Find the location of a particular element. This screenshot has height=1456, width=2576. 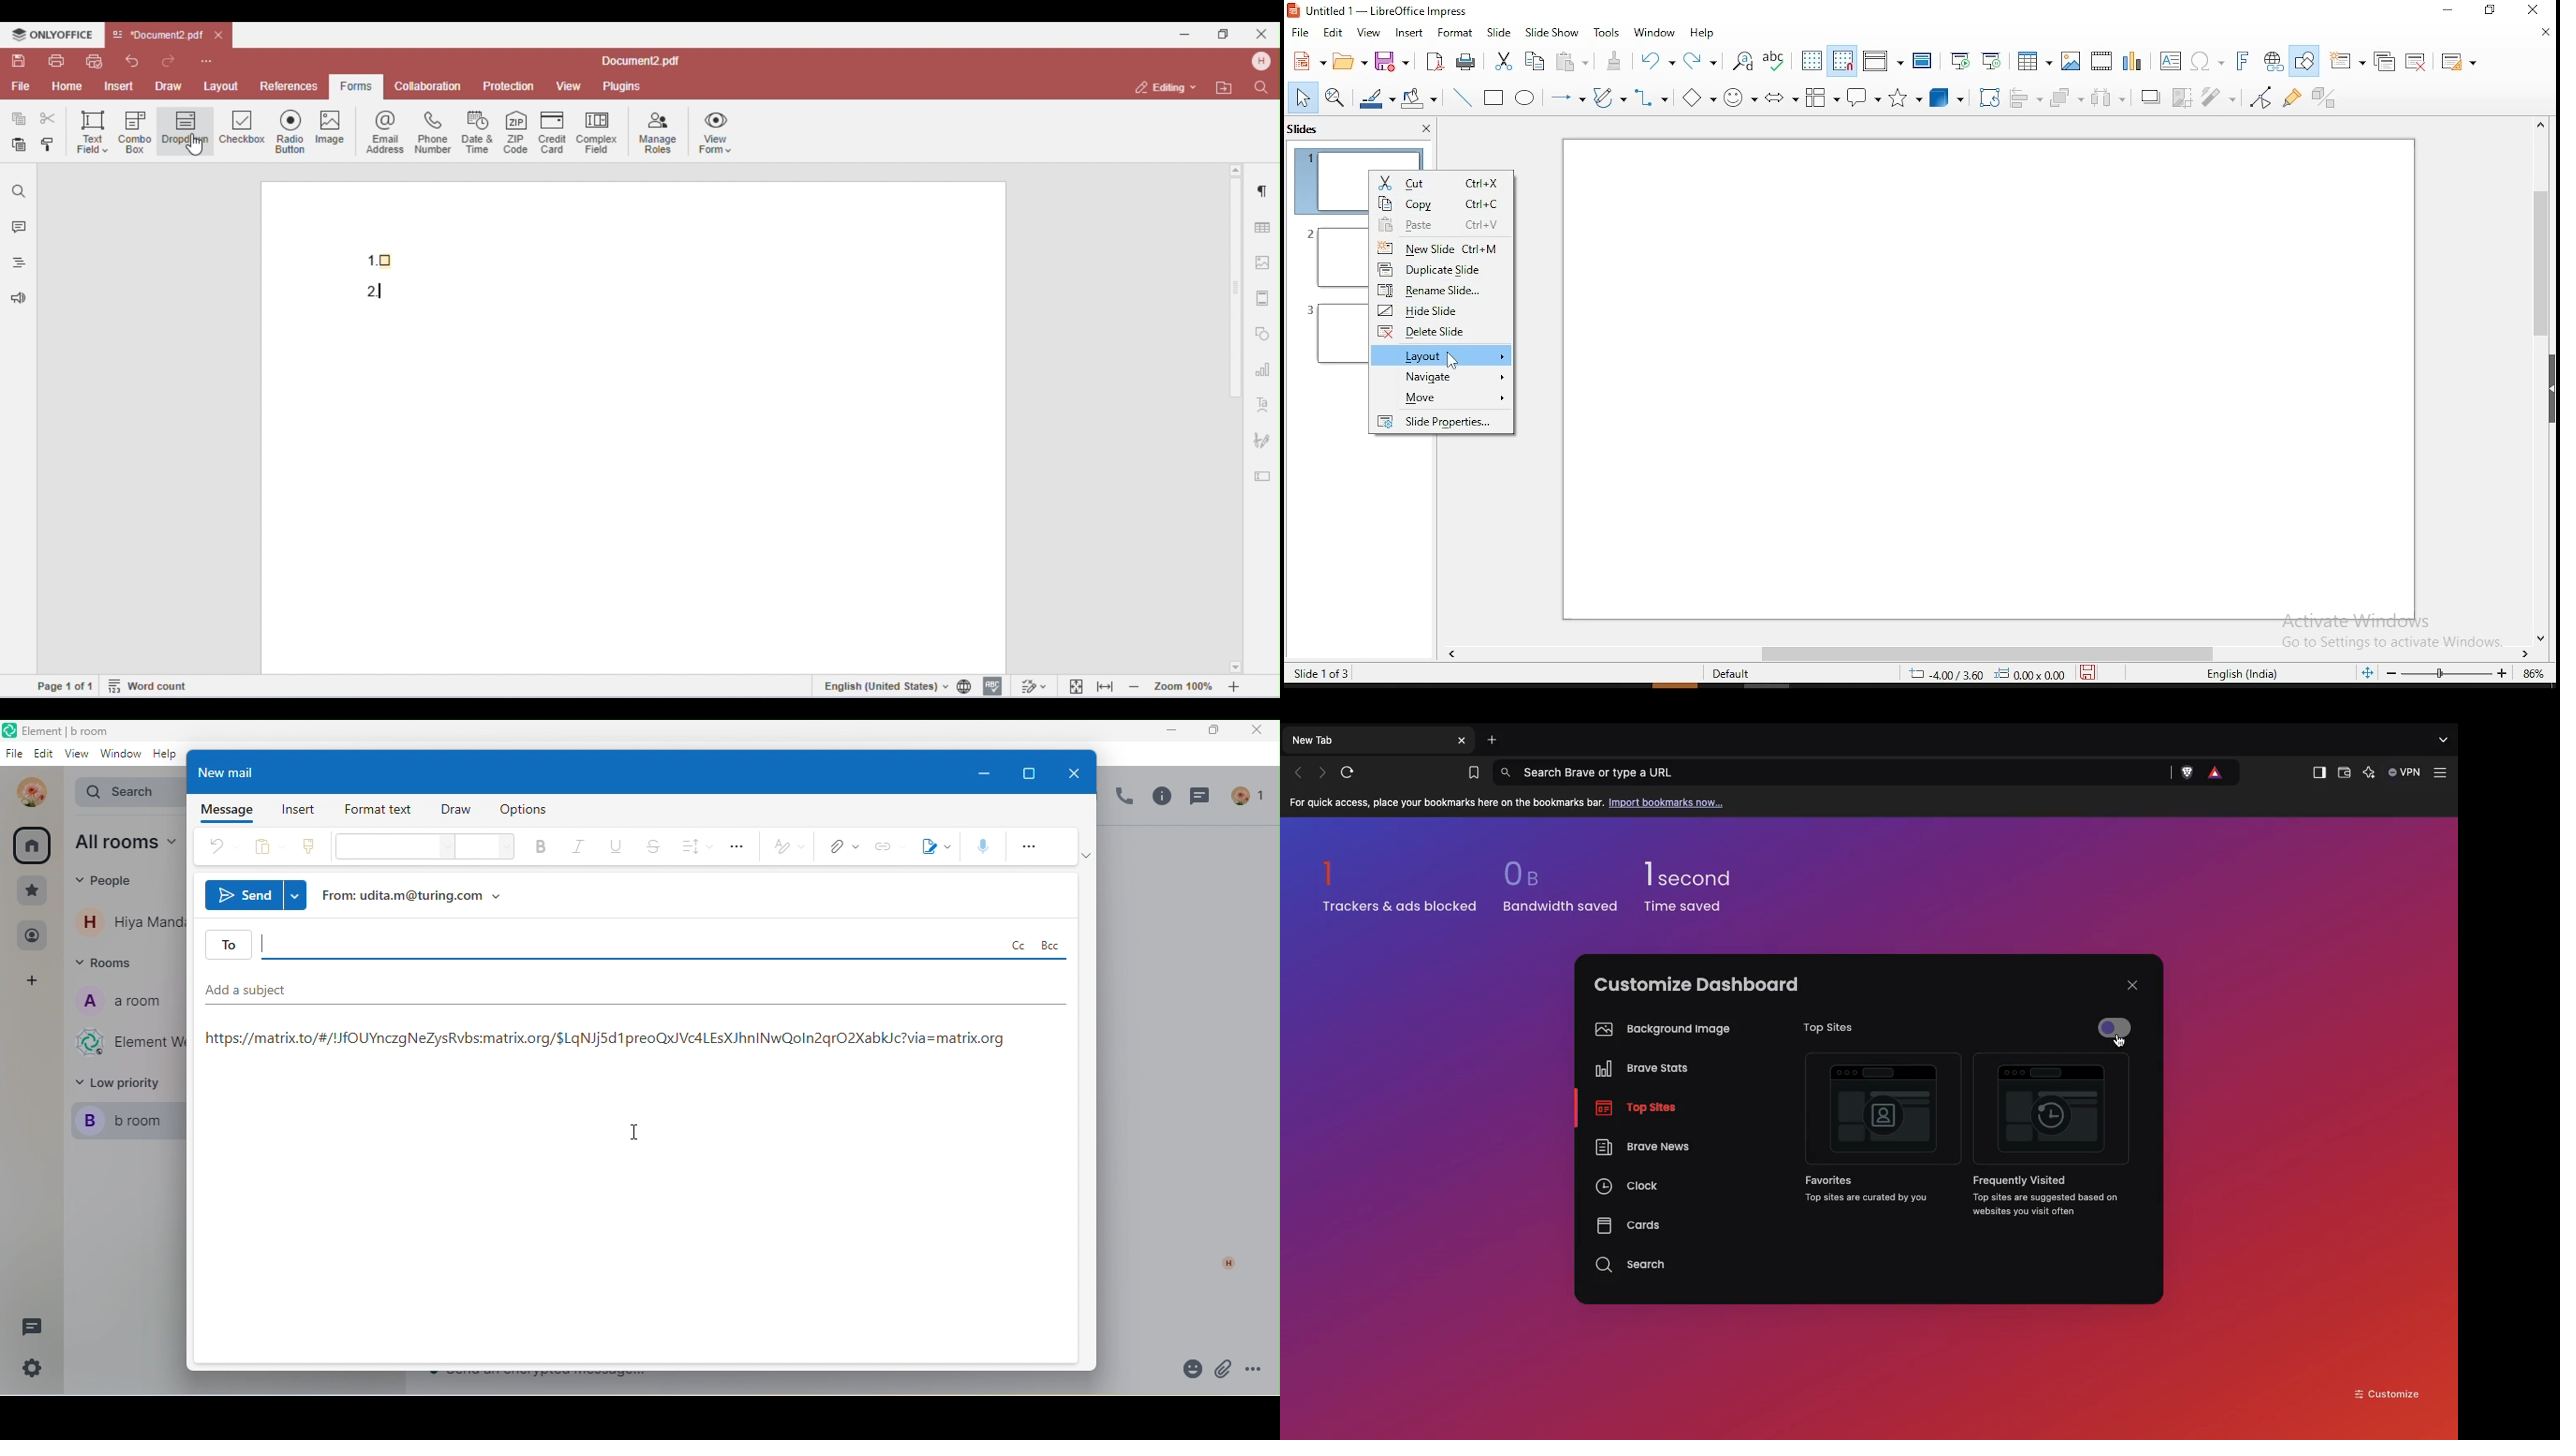

more option is located at coordinates (1031, 847).